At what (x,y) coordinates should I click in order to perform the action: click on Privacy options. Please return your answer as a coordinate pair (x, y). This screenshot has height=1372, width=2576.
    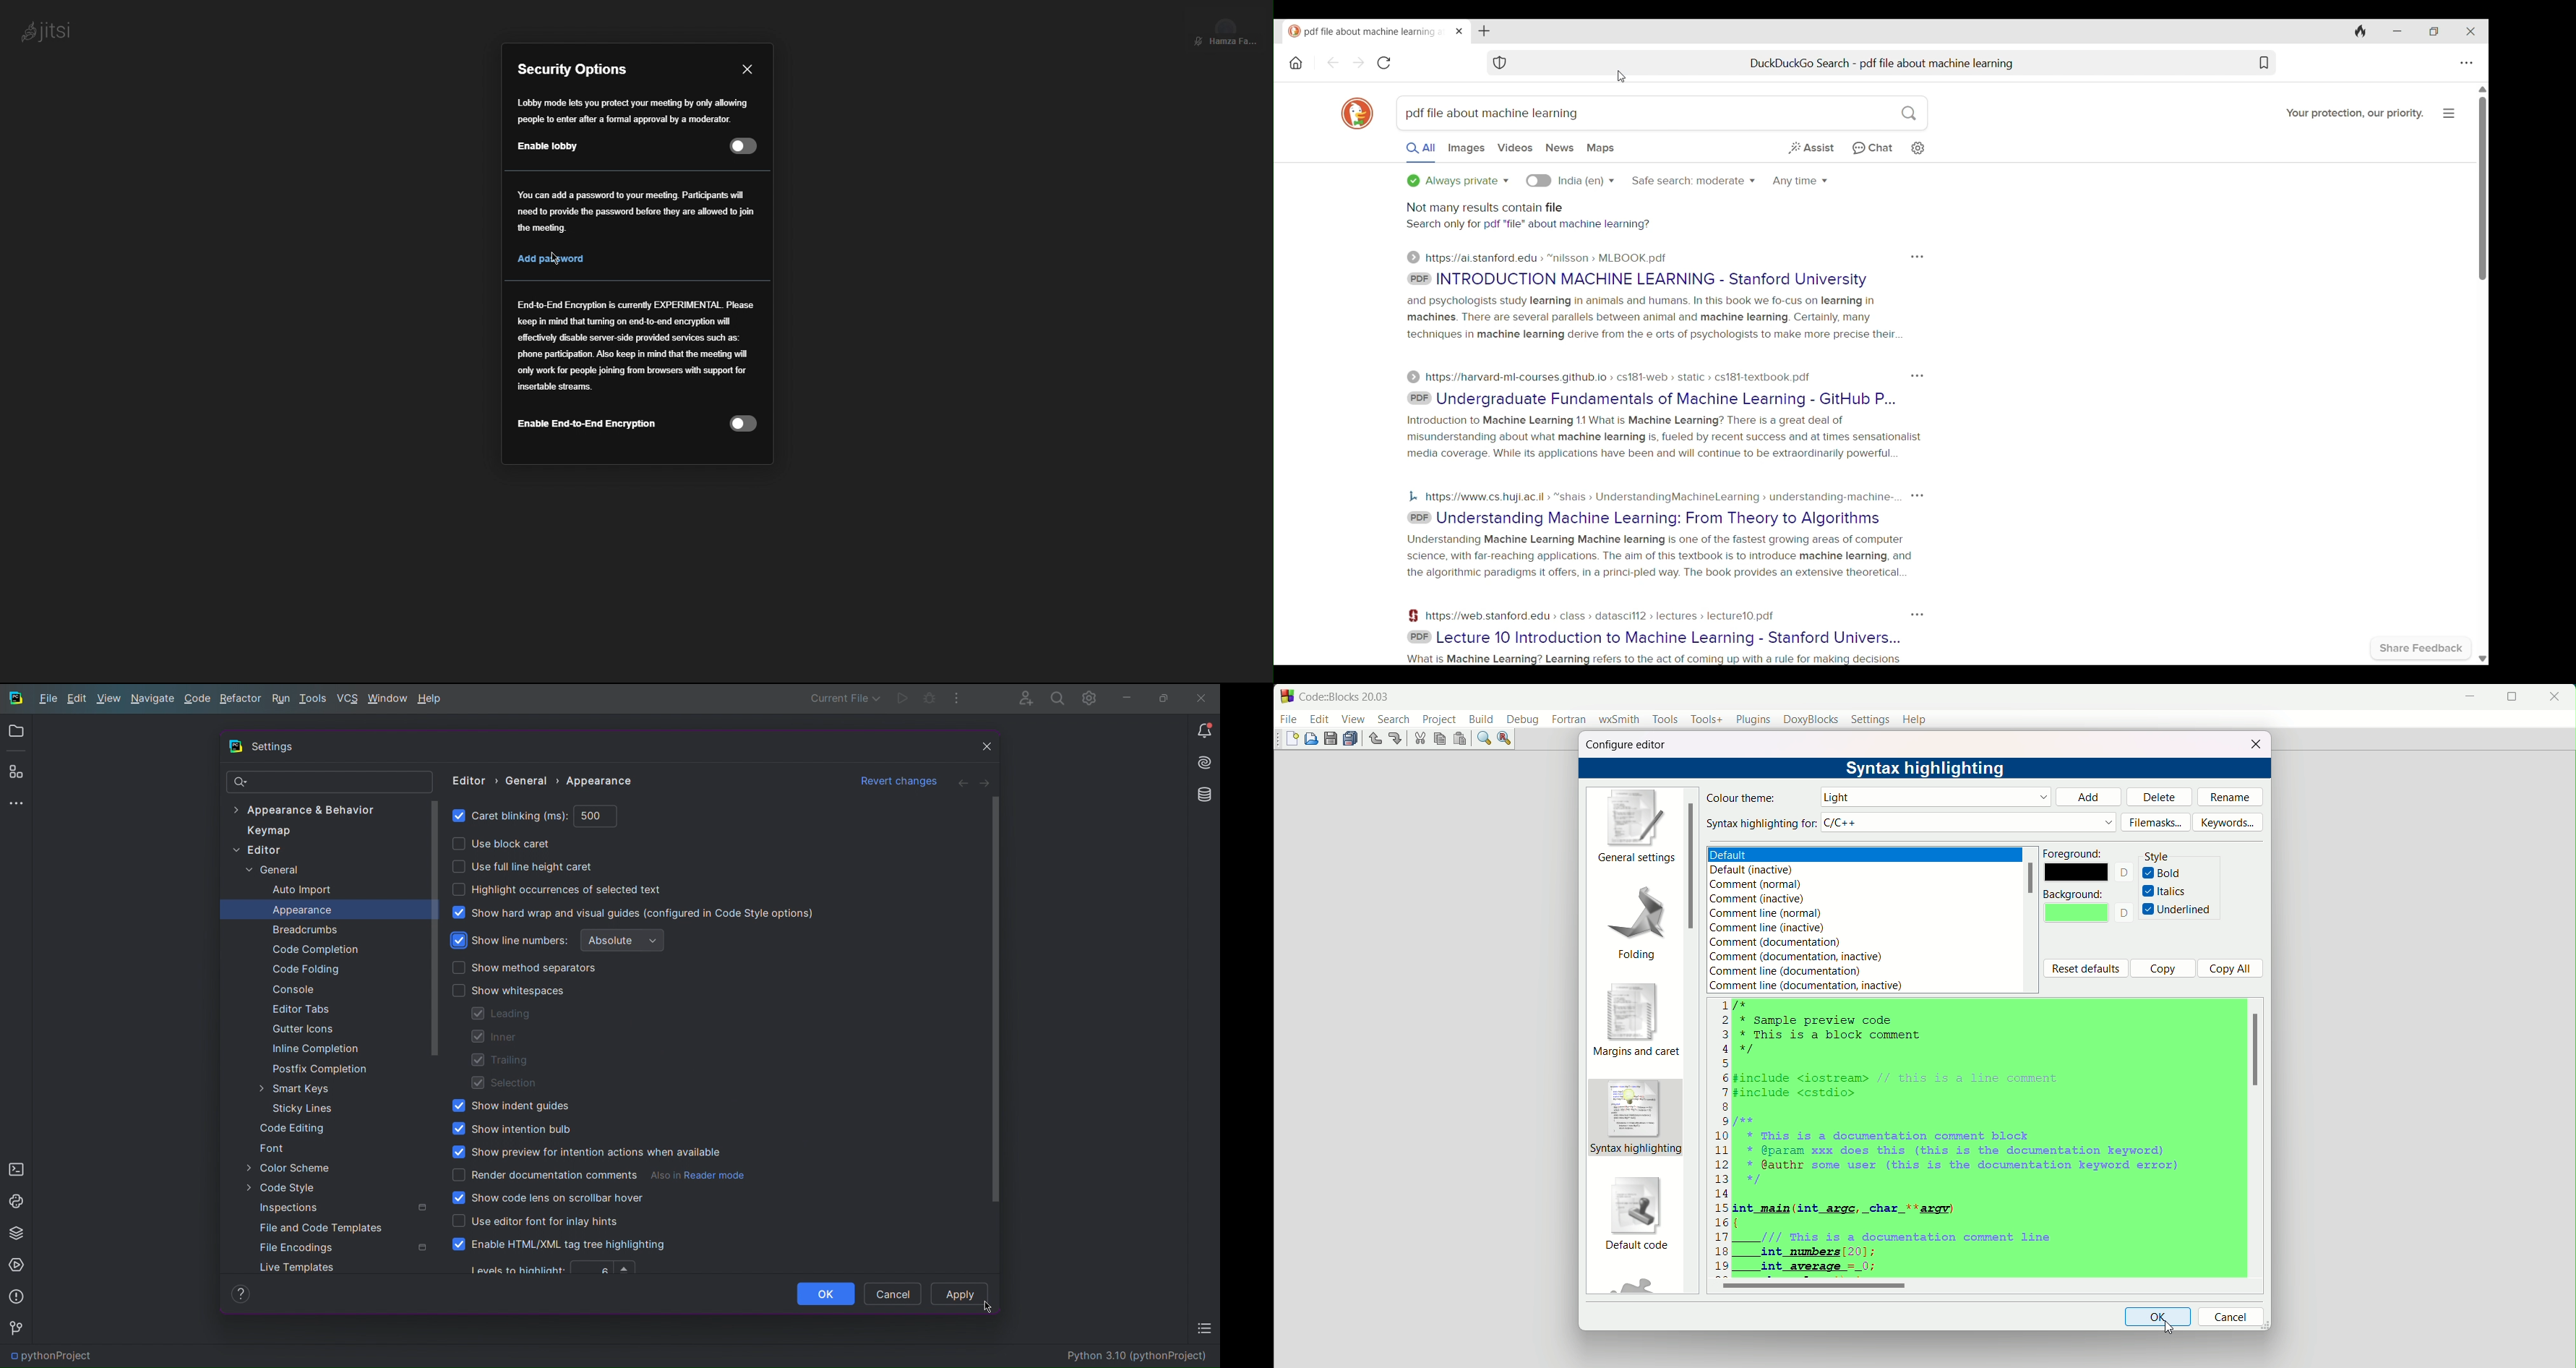
    Looking at the image, I should click on (1458, 180).